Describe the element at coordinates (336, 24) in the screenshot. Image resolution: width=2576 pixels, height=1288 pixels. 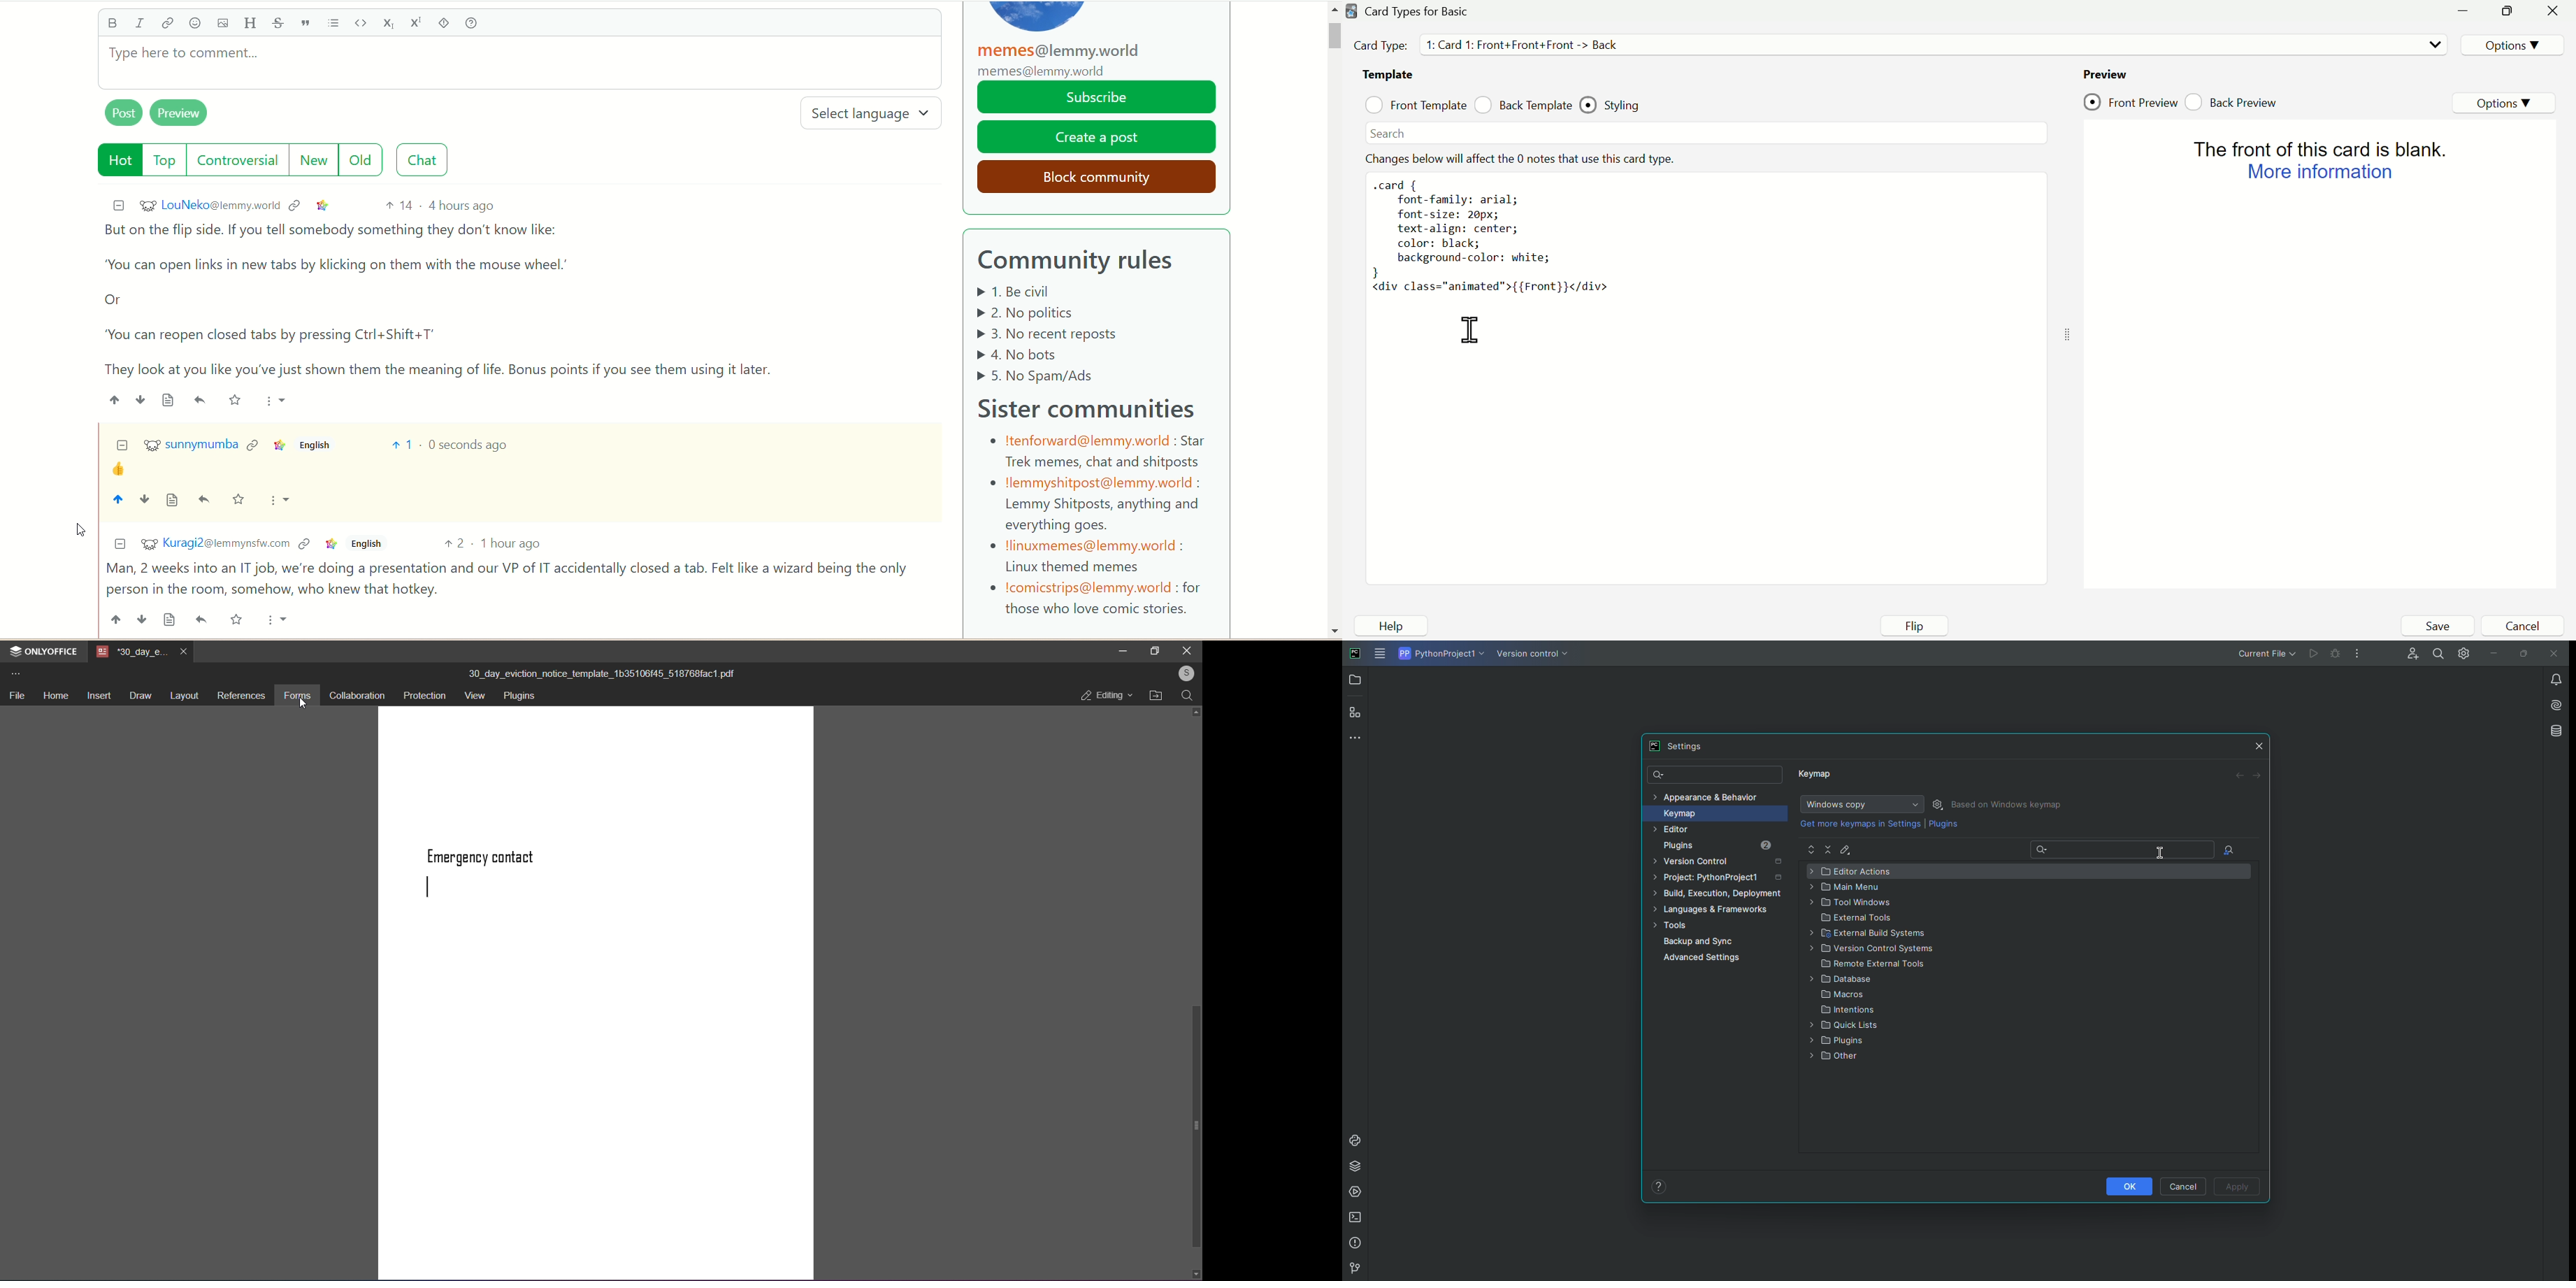
I see `list` at that location.